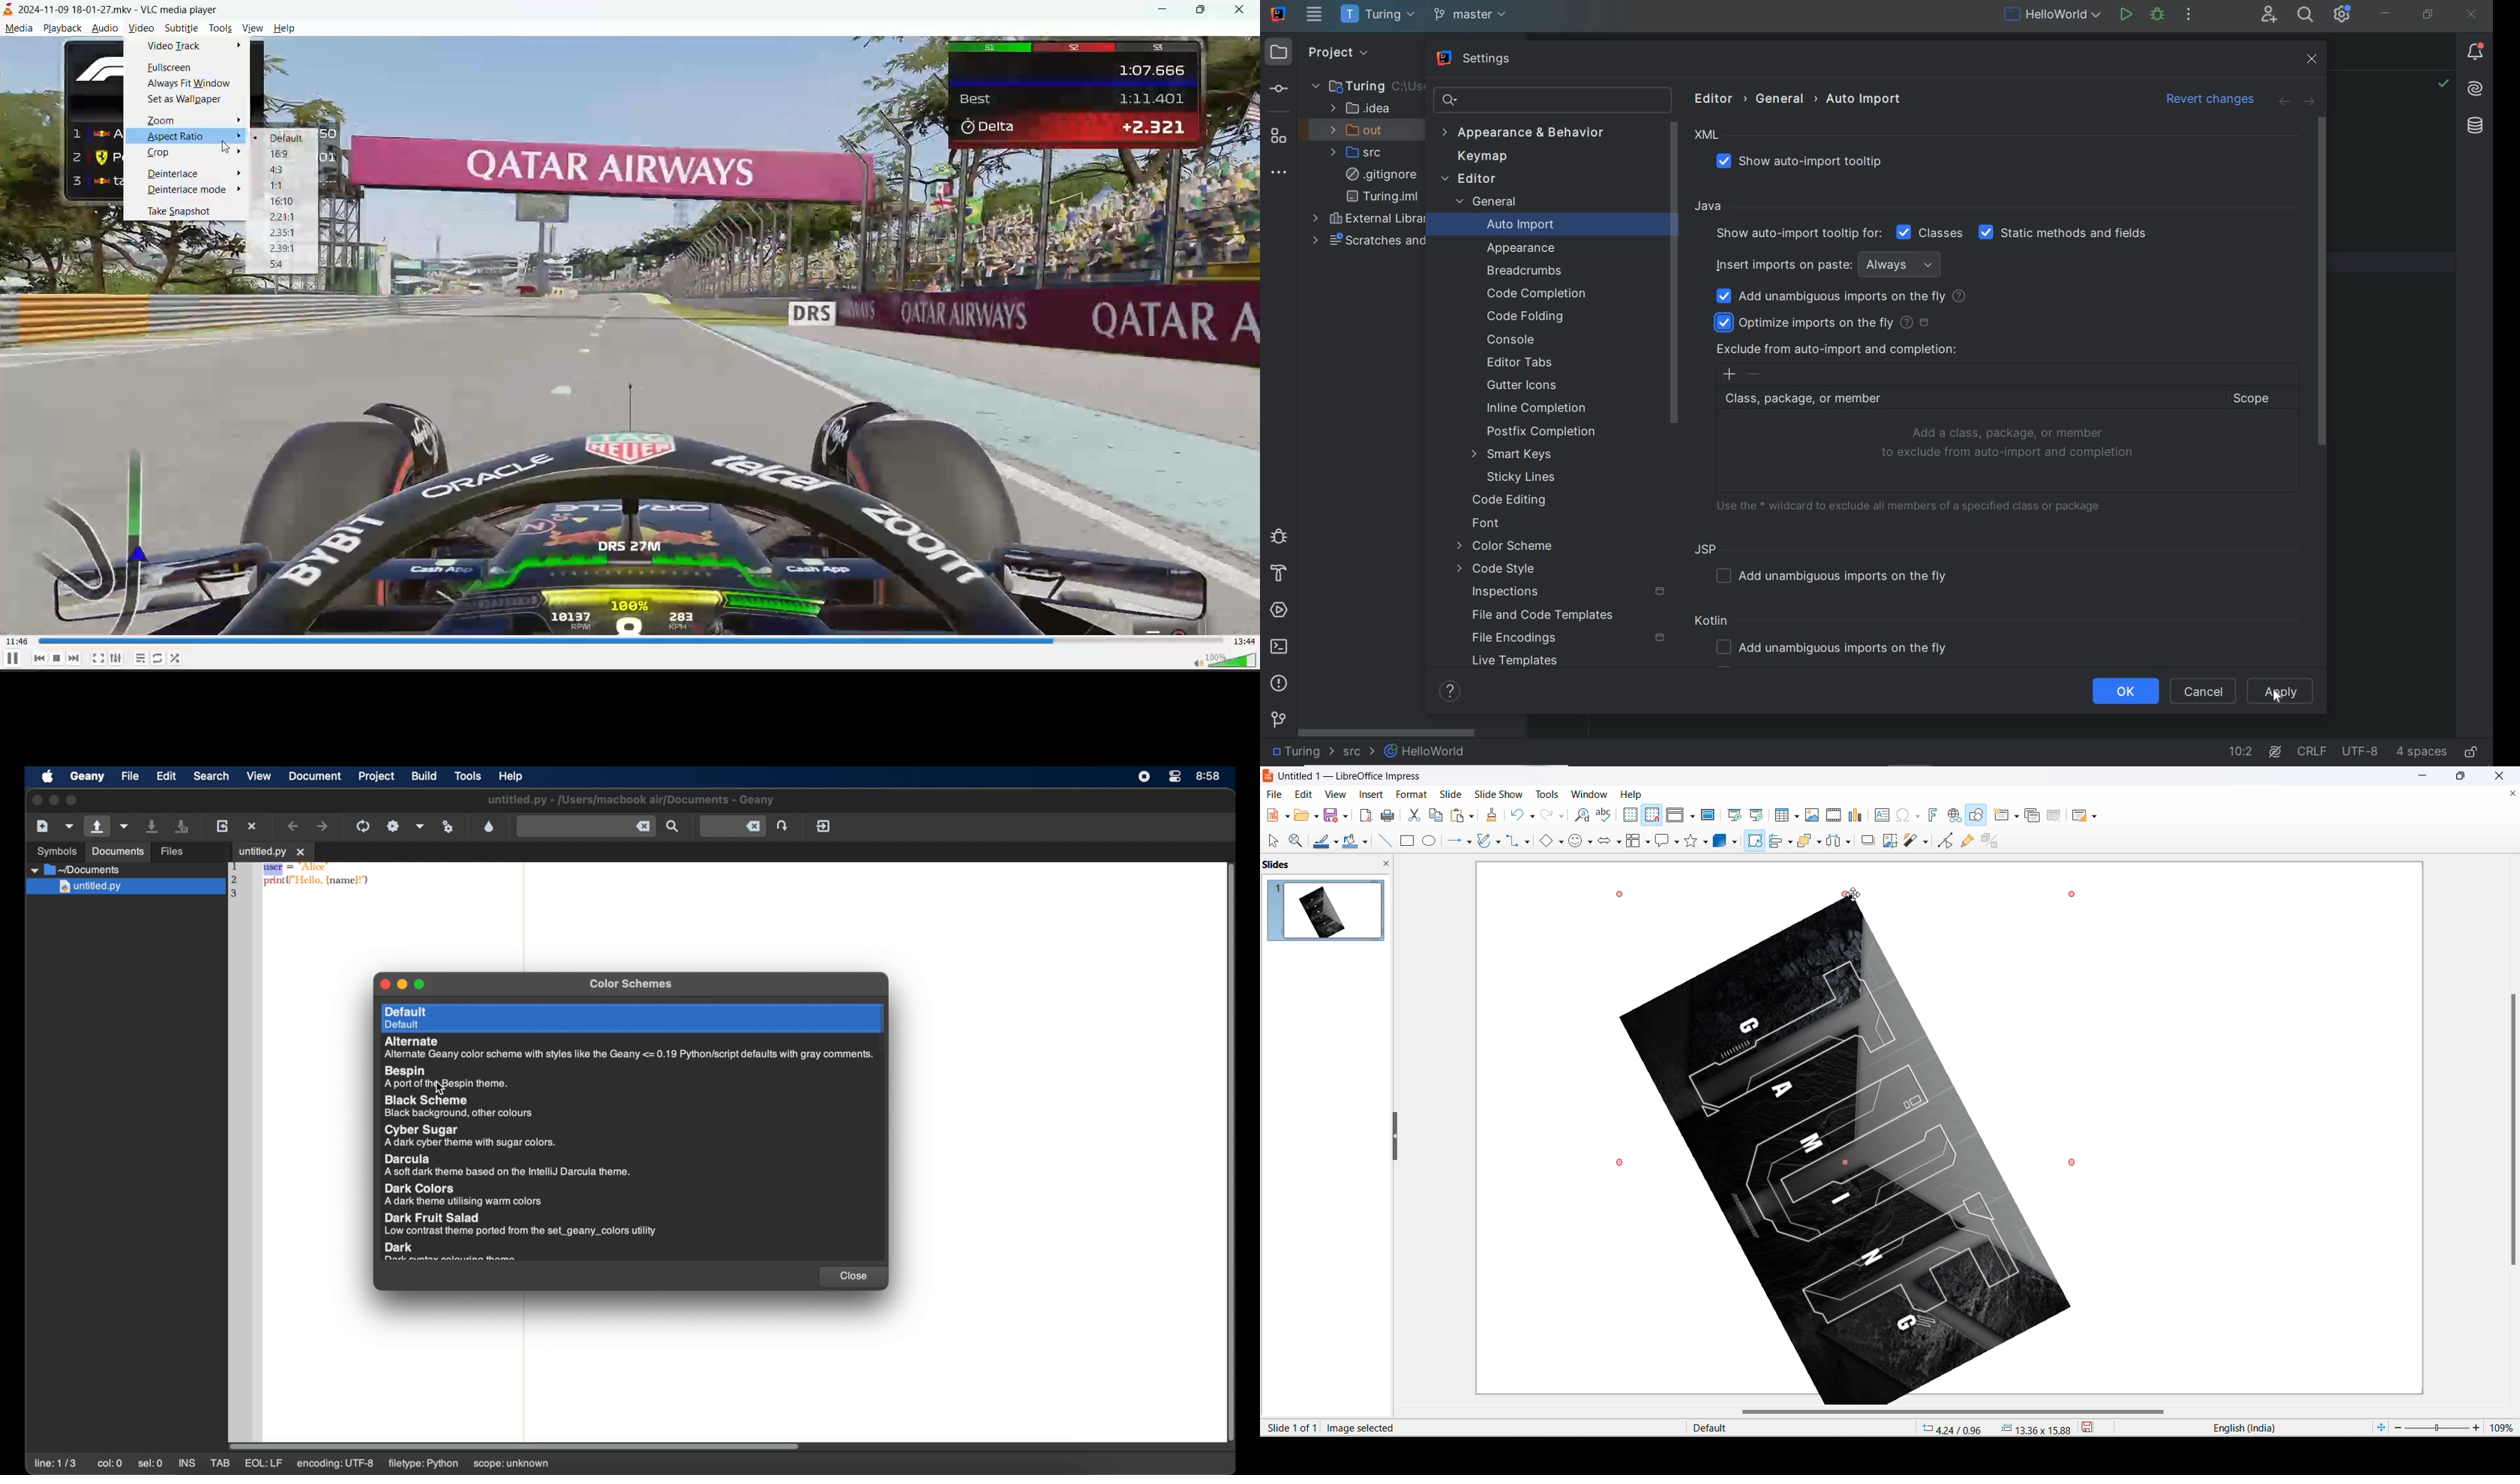 This screenshot has width=2520, height=1484. Describe the element at coordinates (1690, 841) in the screenshot. I see `star shape` at that location.